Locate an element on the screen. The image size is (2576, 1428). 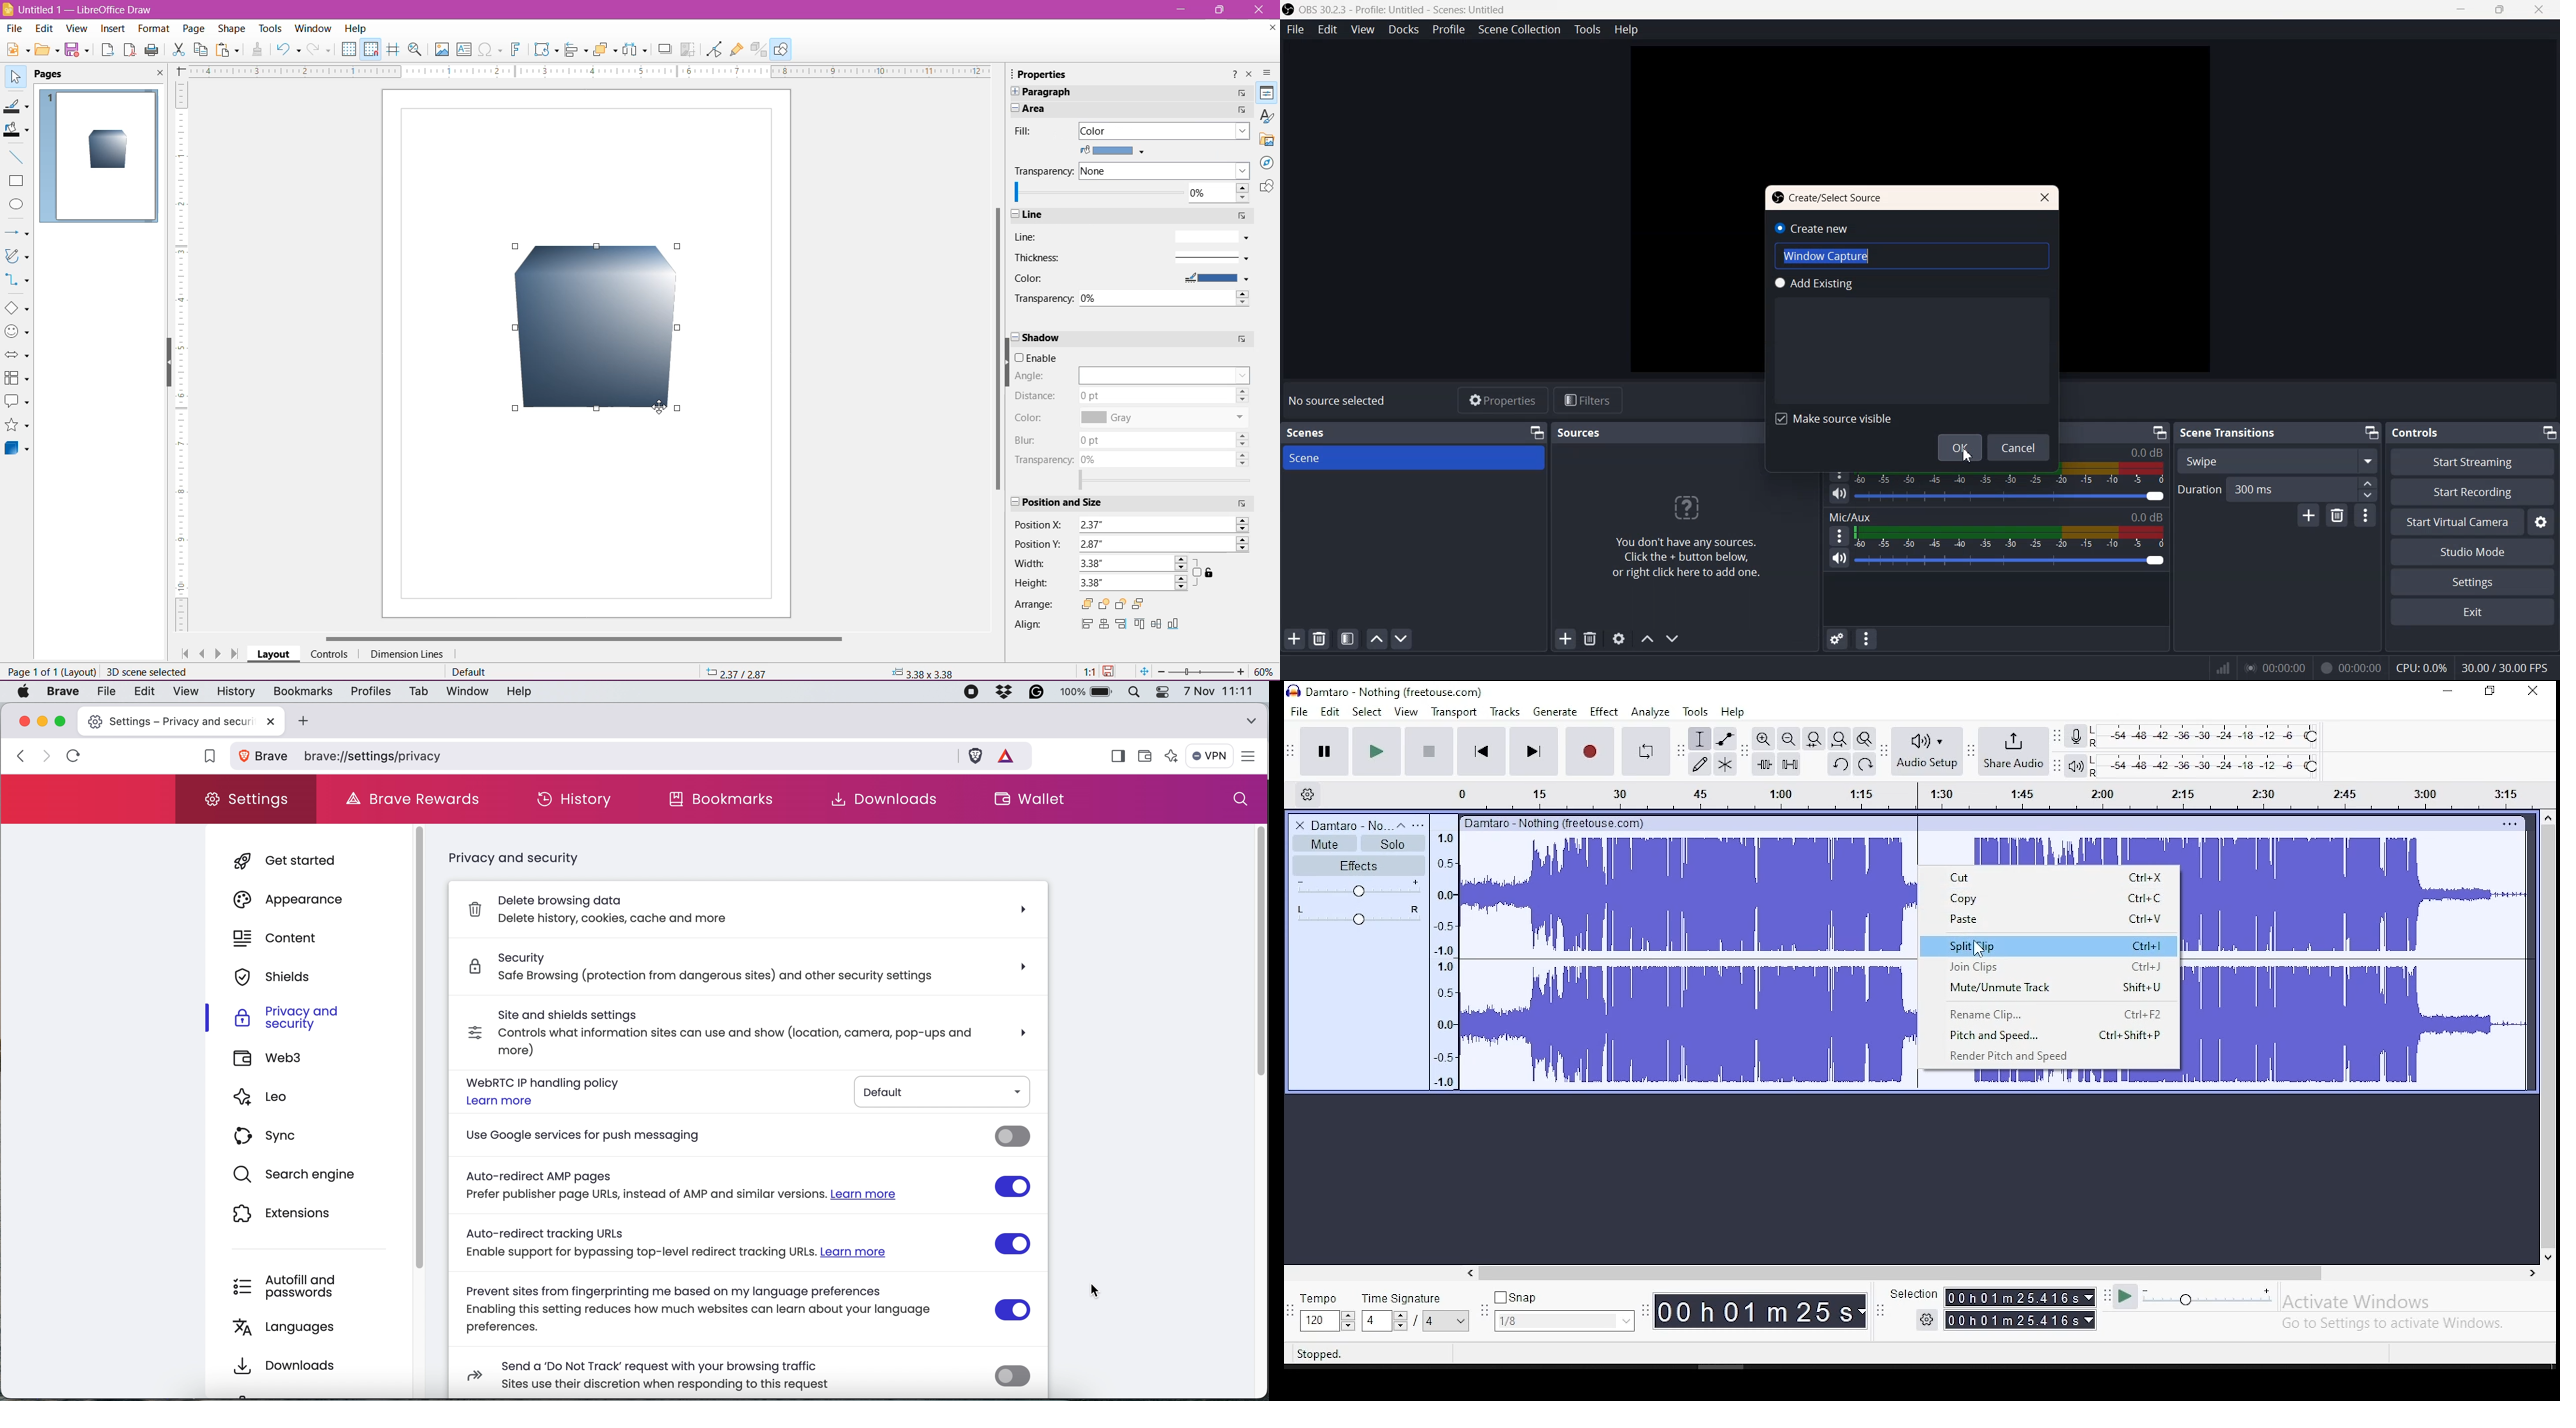
Select the type of transparency to apply is located at coordinates (1166, 171).